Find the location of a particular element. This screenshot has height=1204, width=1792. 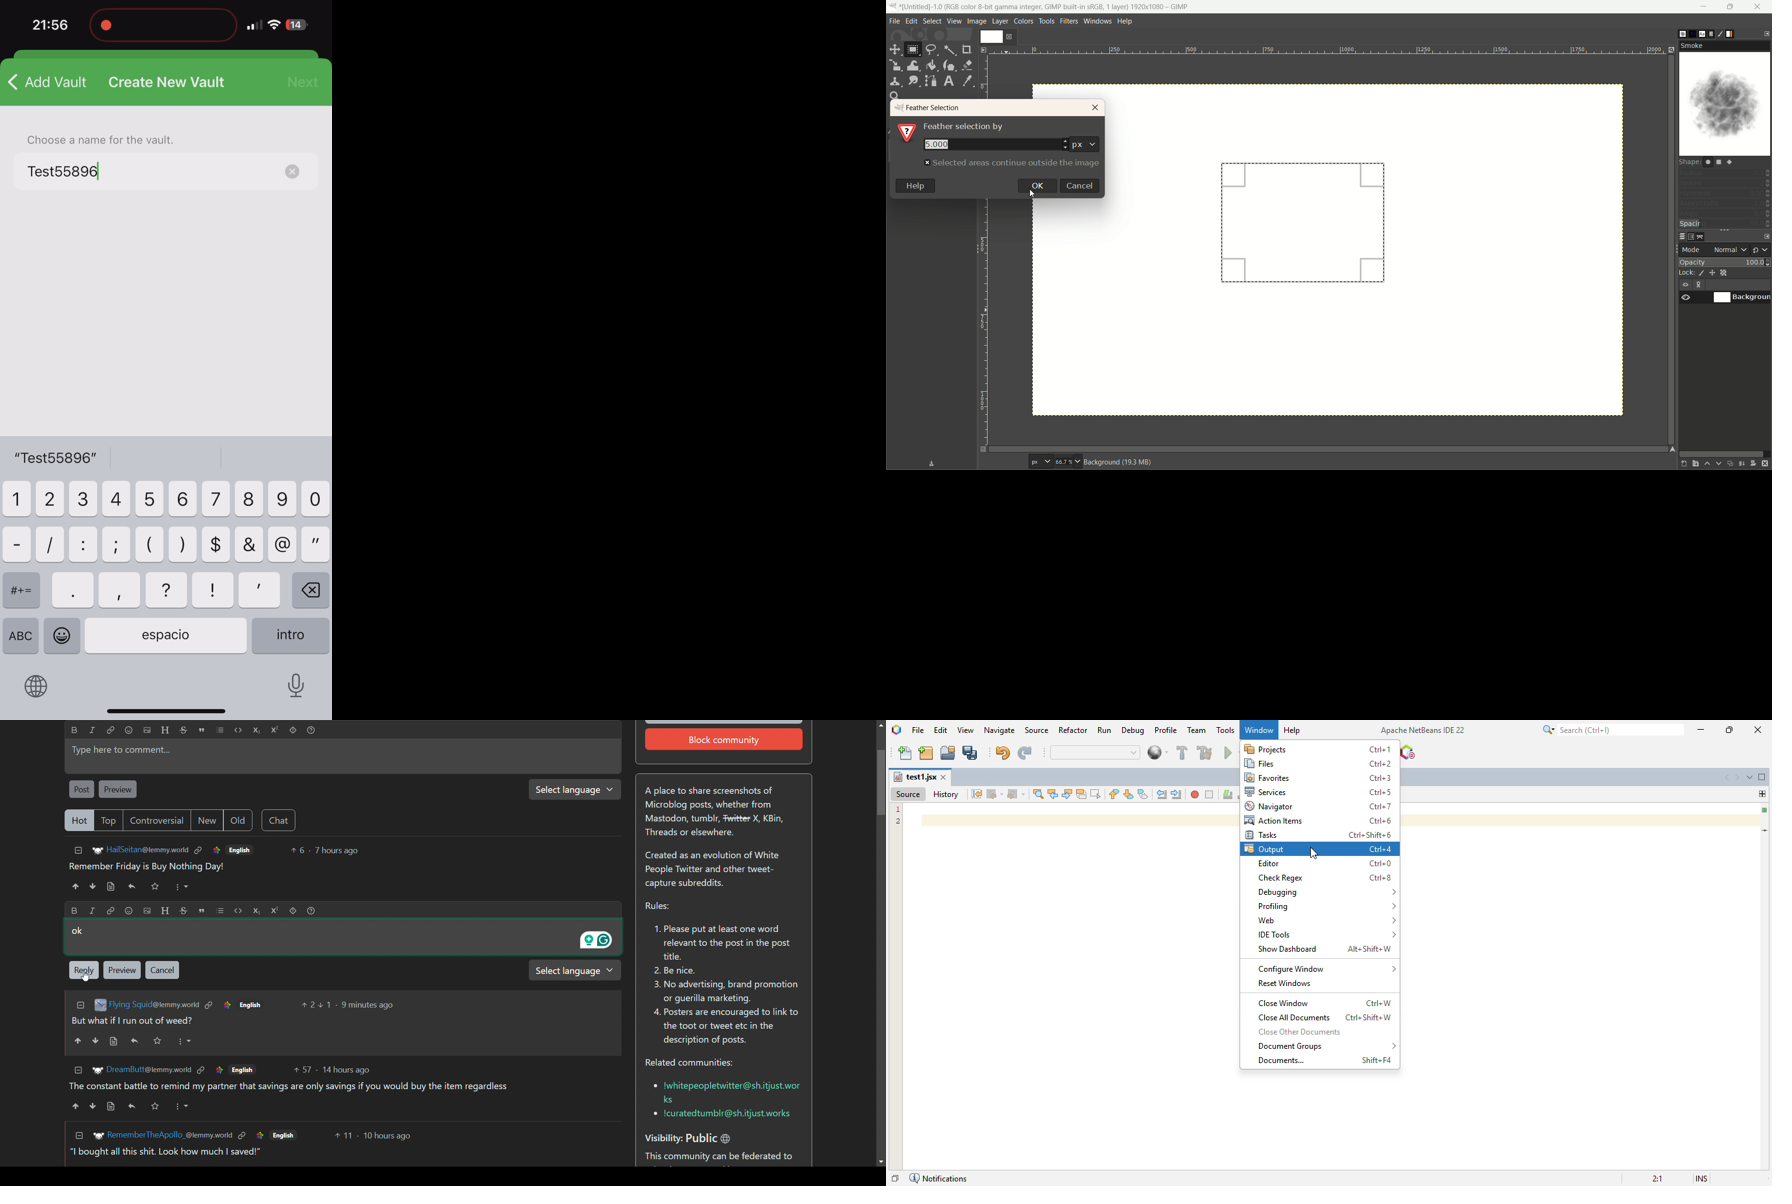

chat is located at coordinates (278, 821).